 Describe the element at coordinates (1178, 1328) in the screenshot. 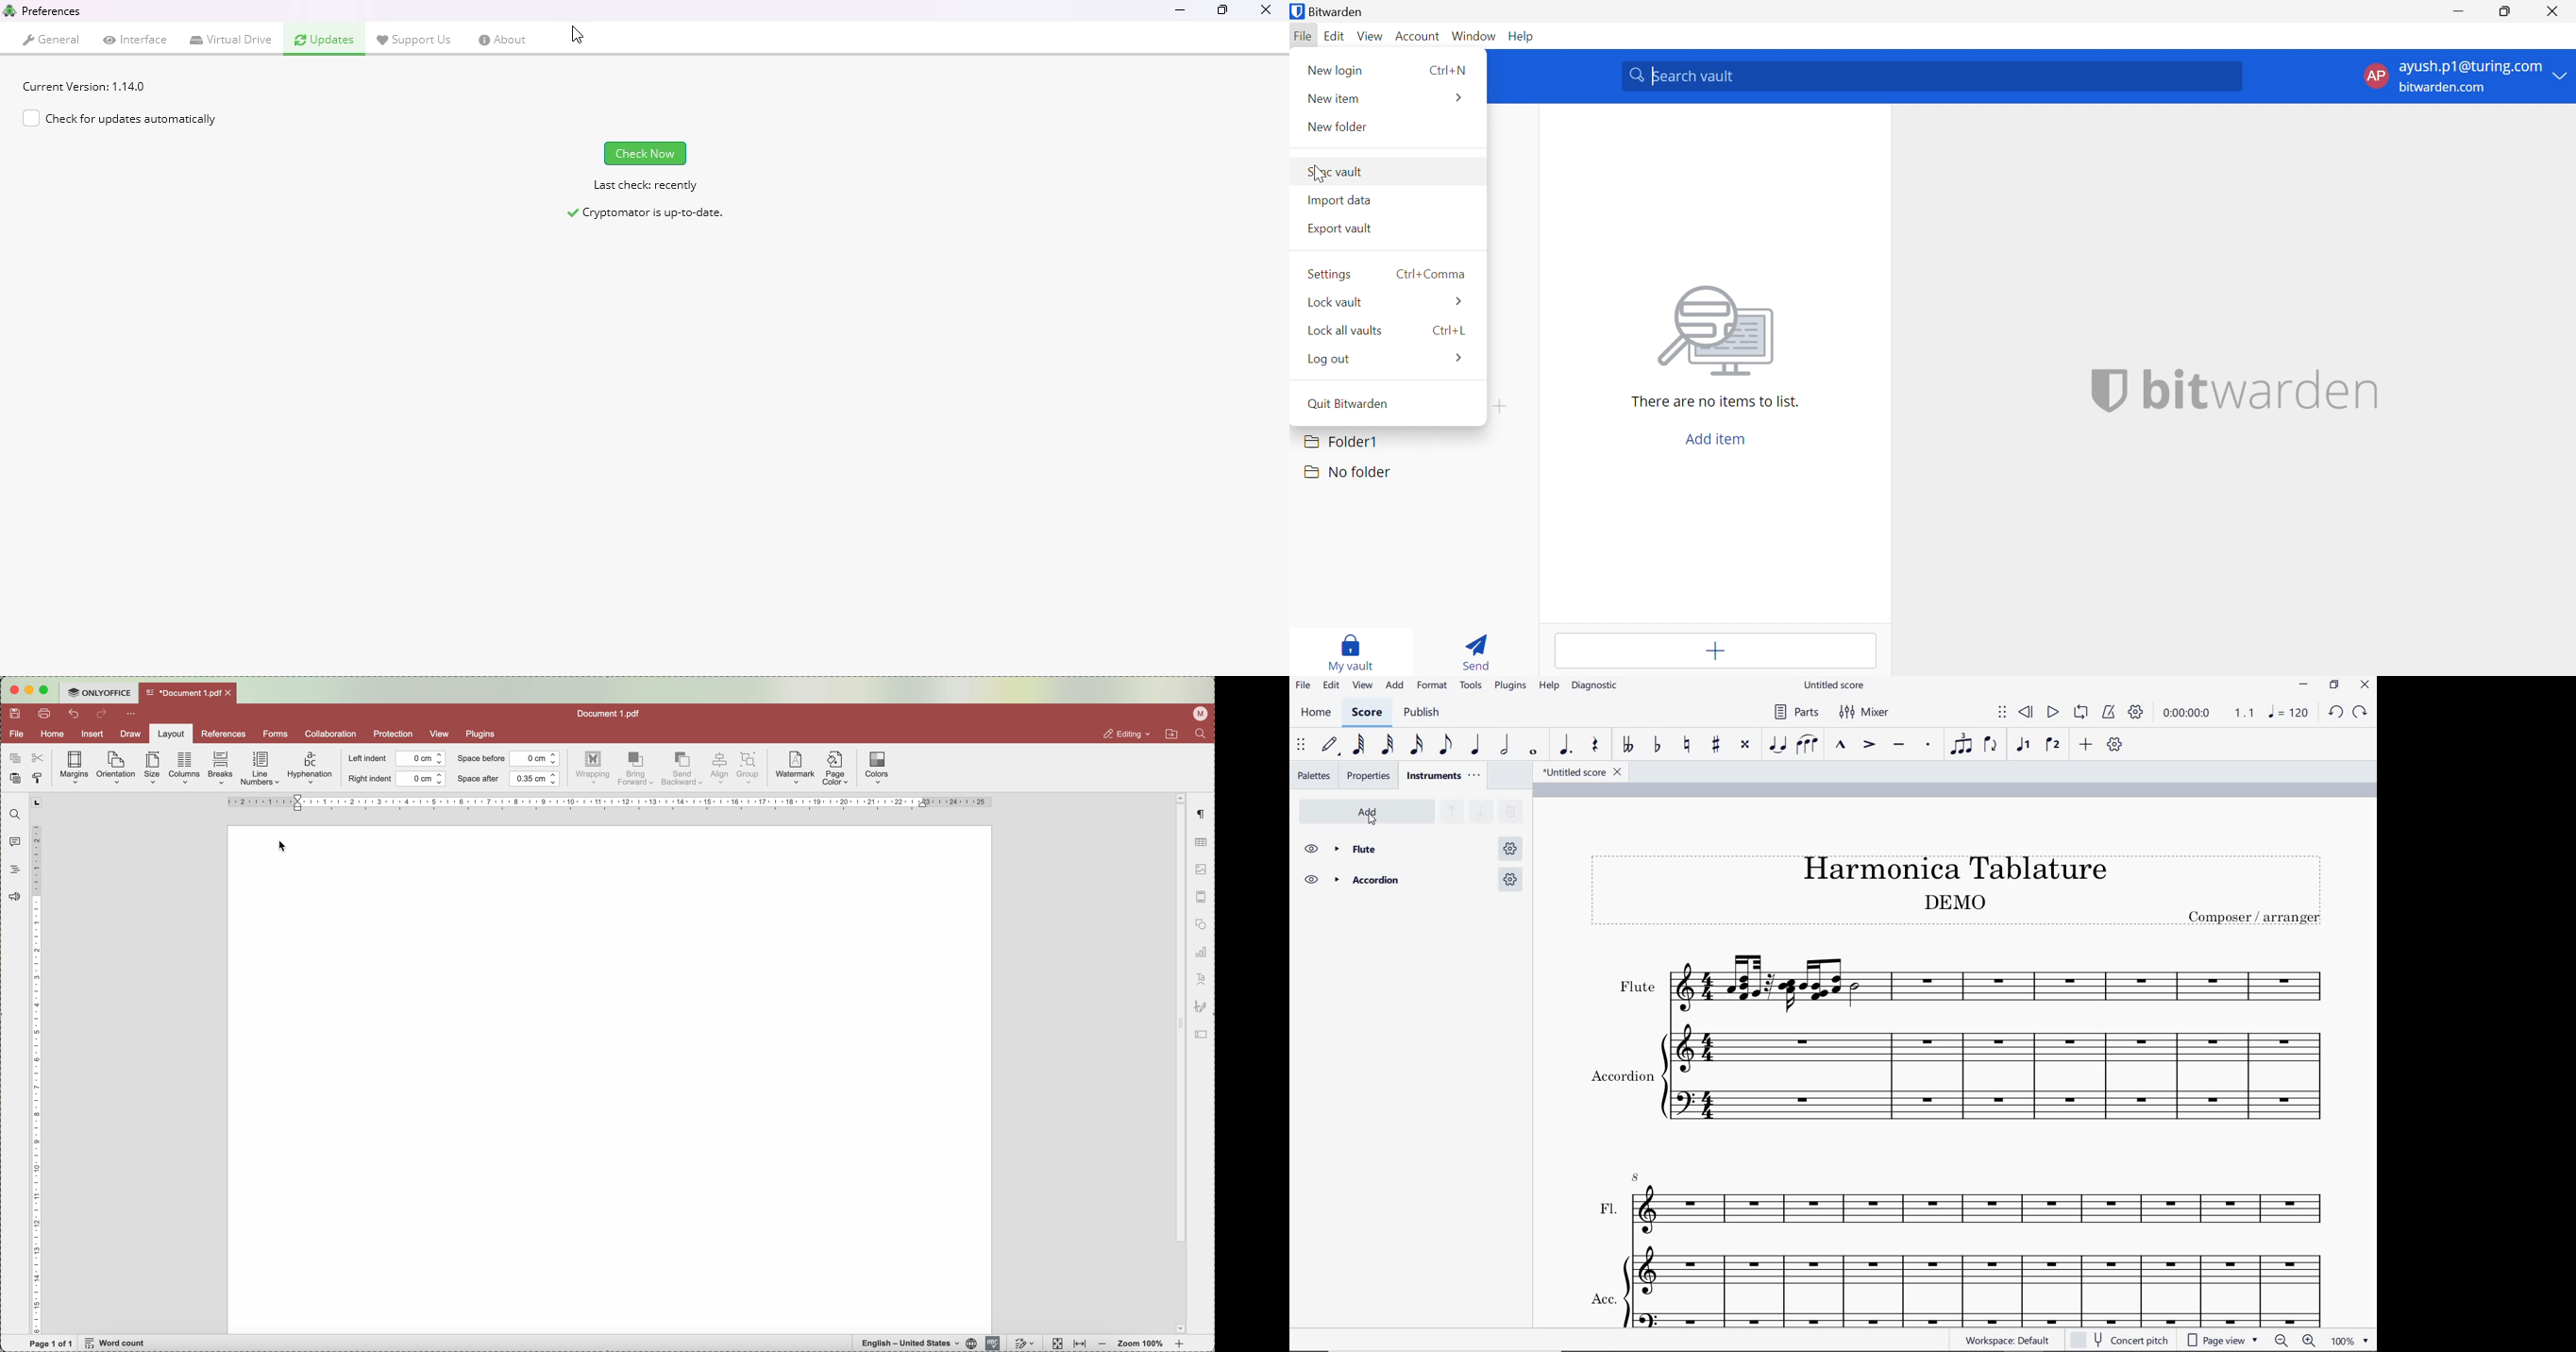

I see `page dropdown` at that location.